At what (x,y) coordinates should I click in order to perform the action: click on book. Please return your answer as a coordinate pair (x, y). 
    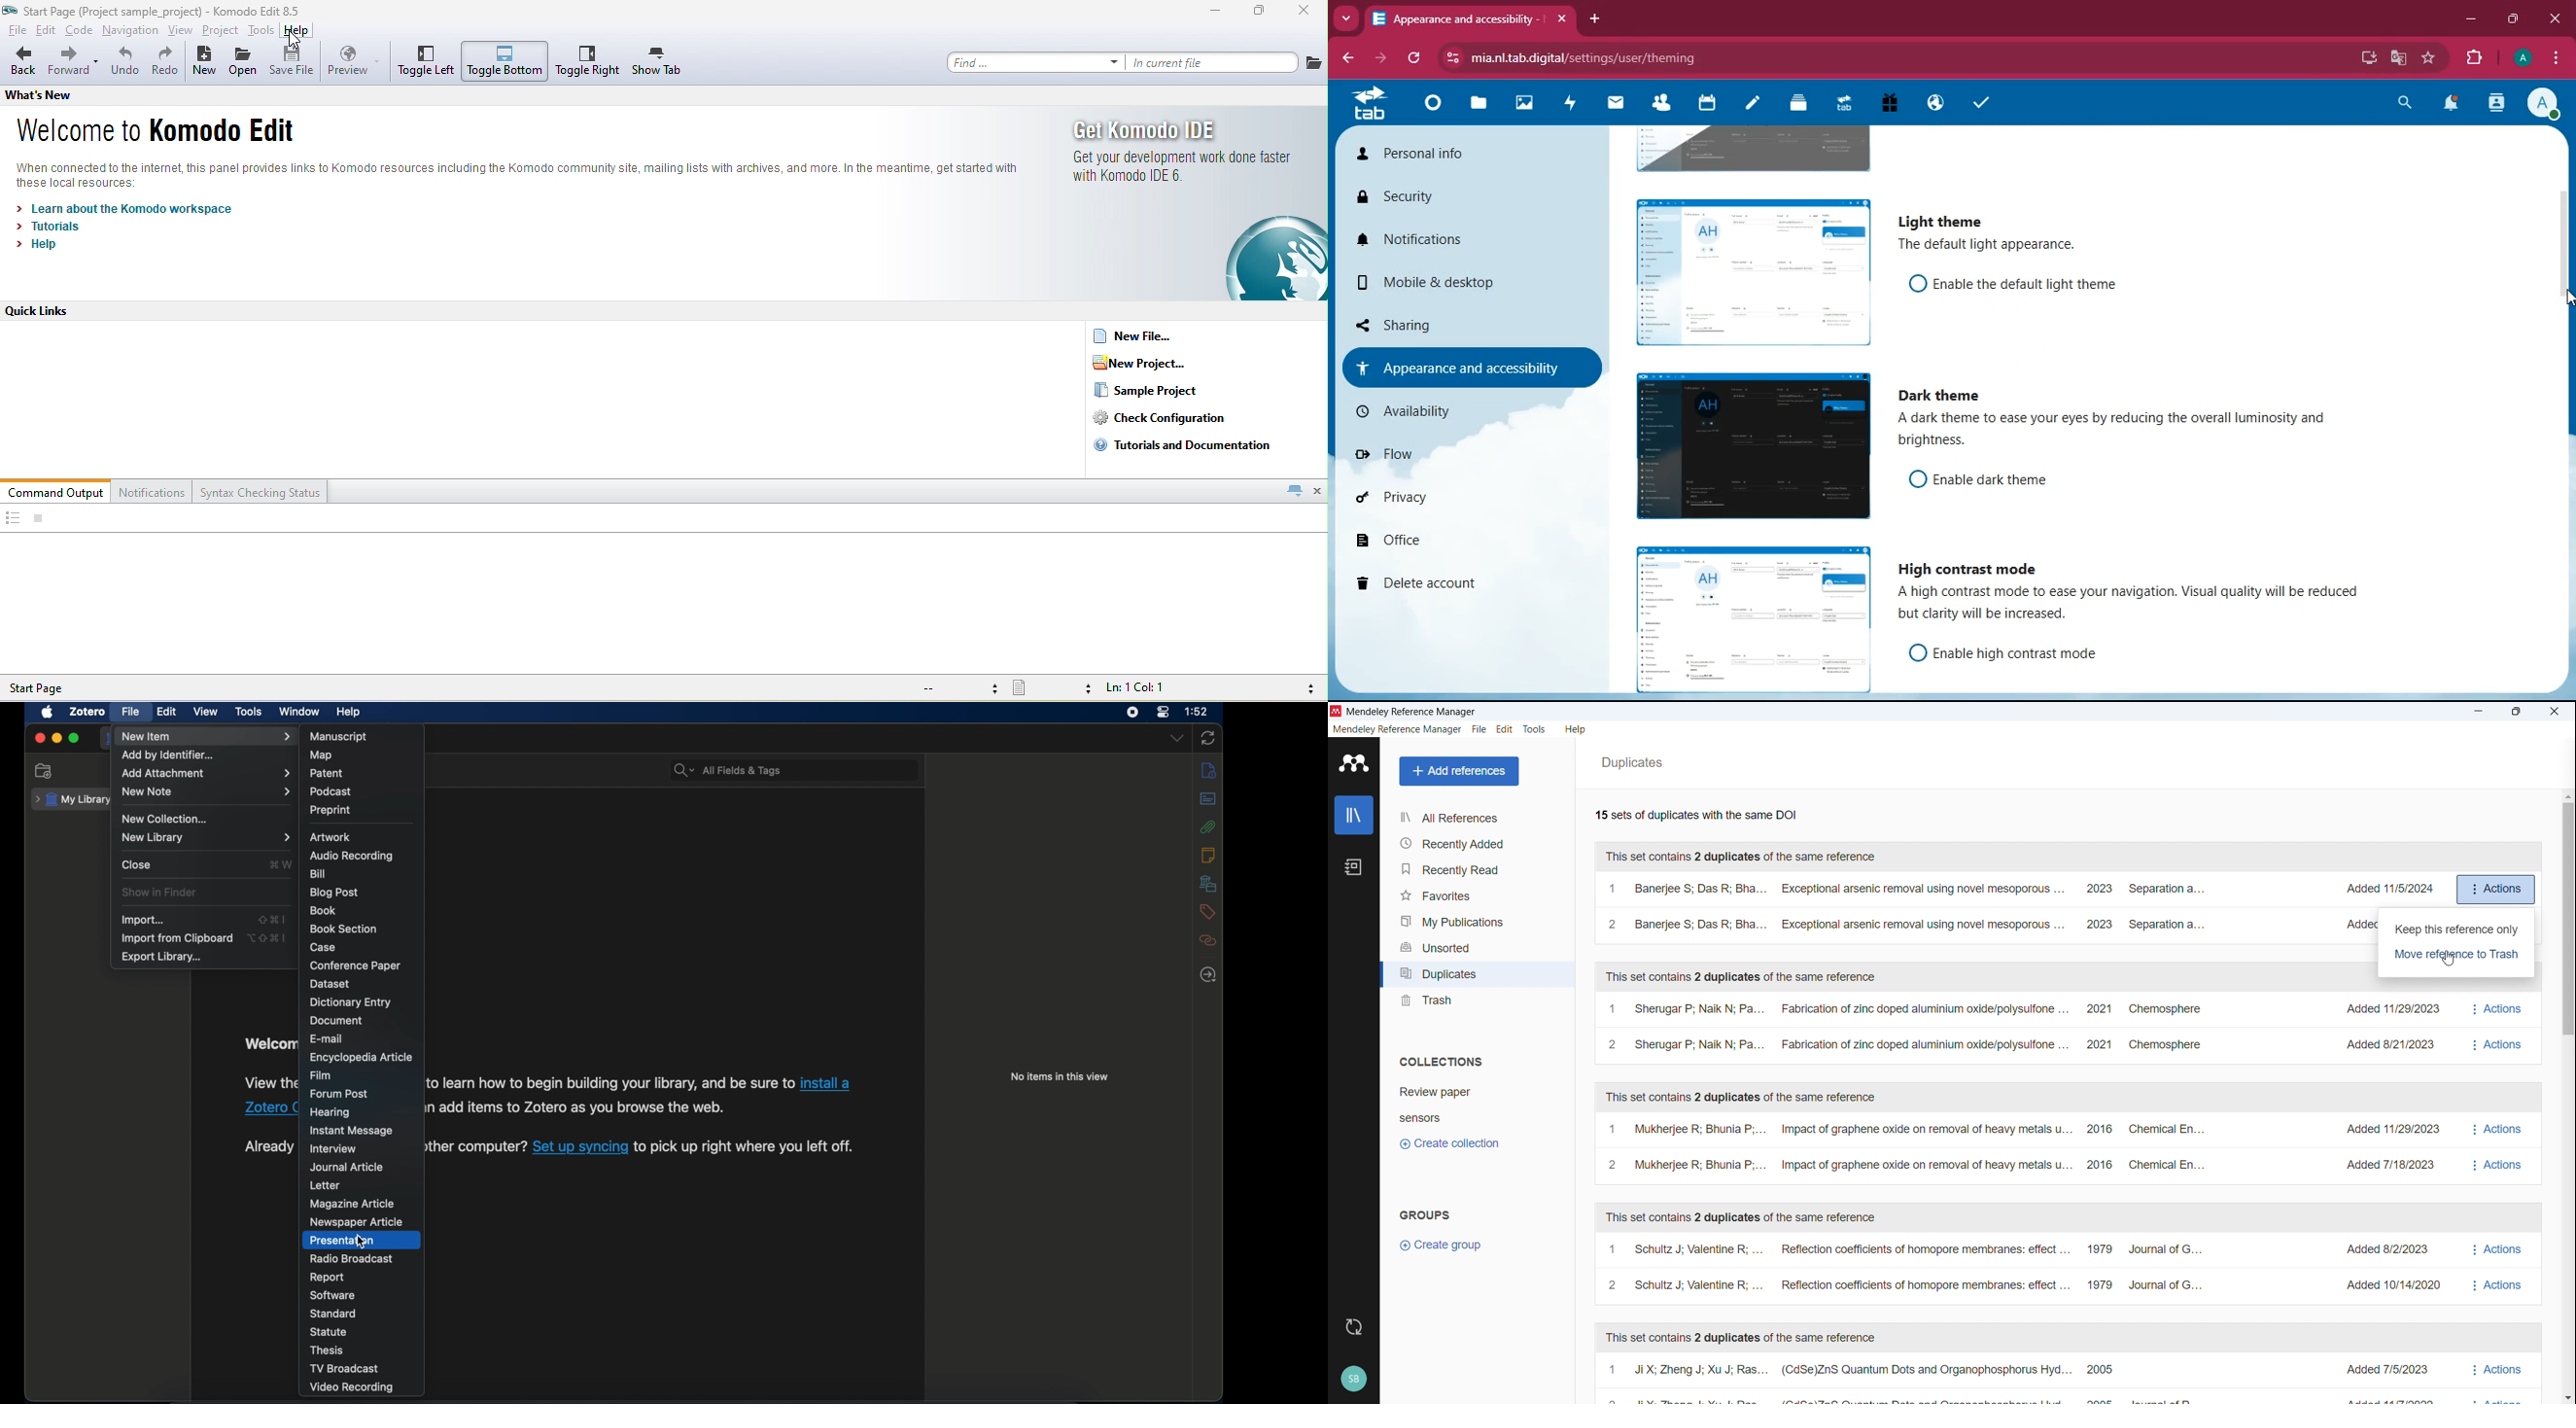
    Looking at the image, I should click on (323, 910).